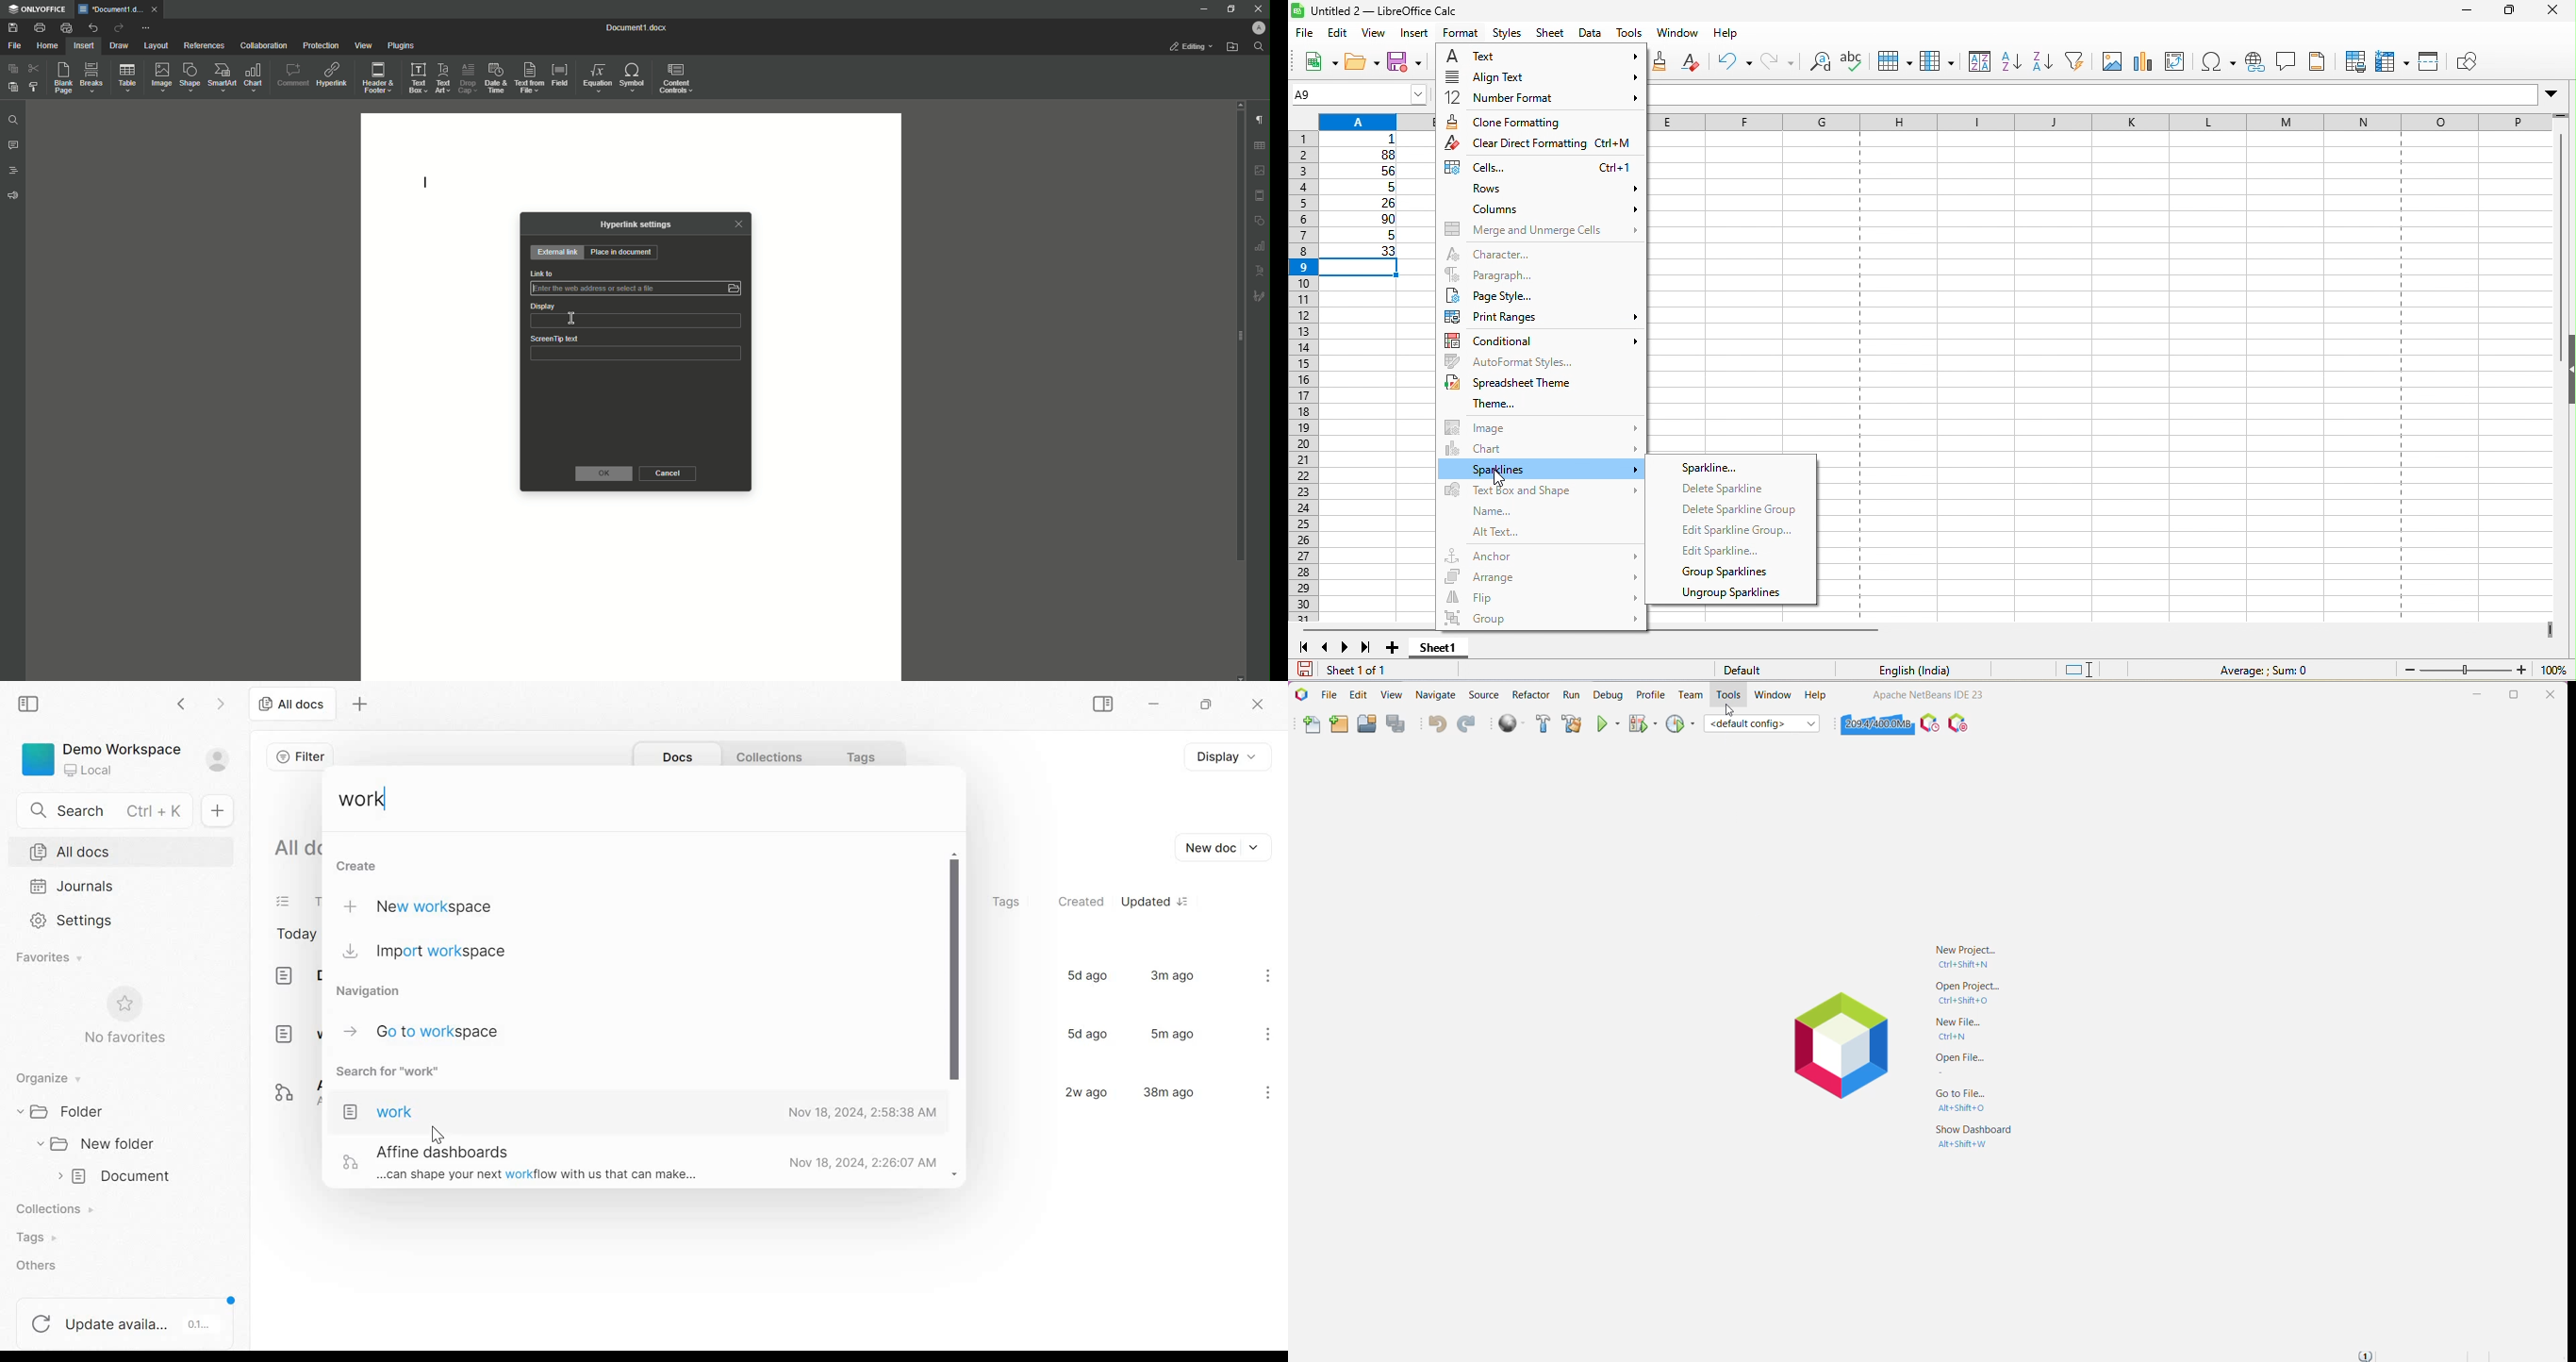 The height and width of the screenshot is (1372, 2576). Describe the element at coordinates (1387, 673) in the screenshot. I see `sheet 1 of 1` at that location.